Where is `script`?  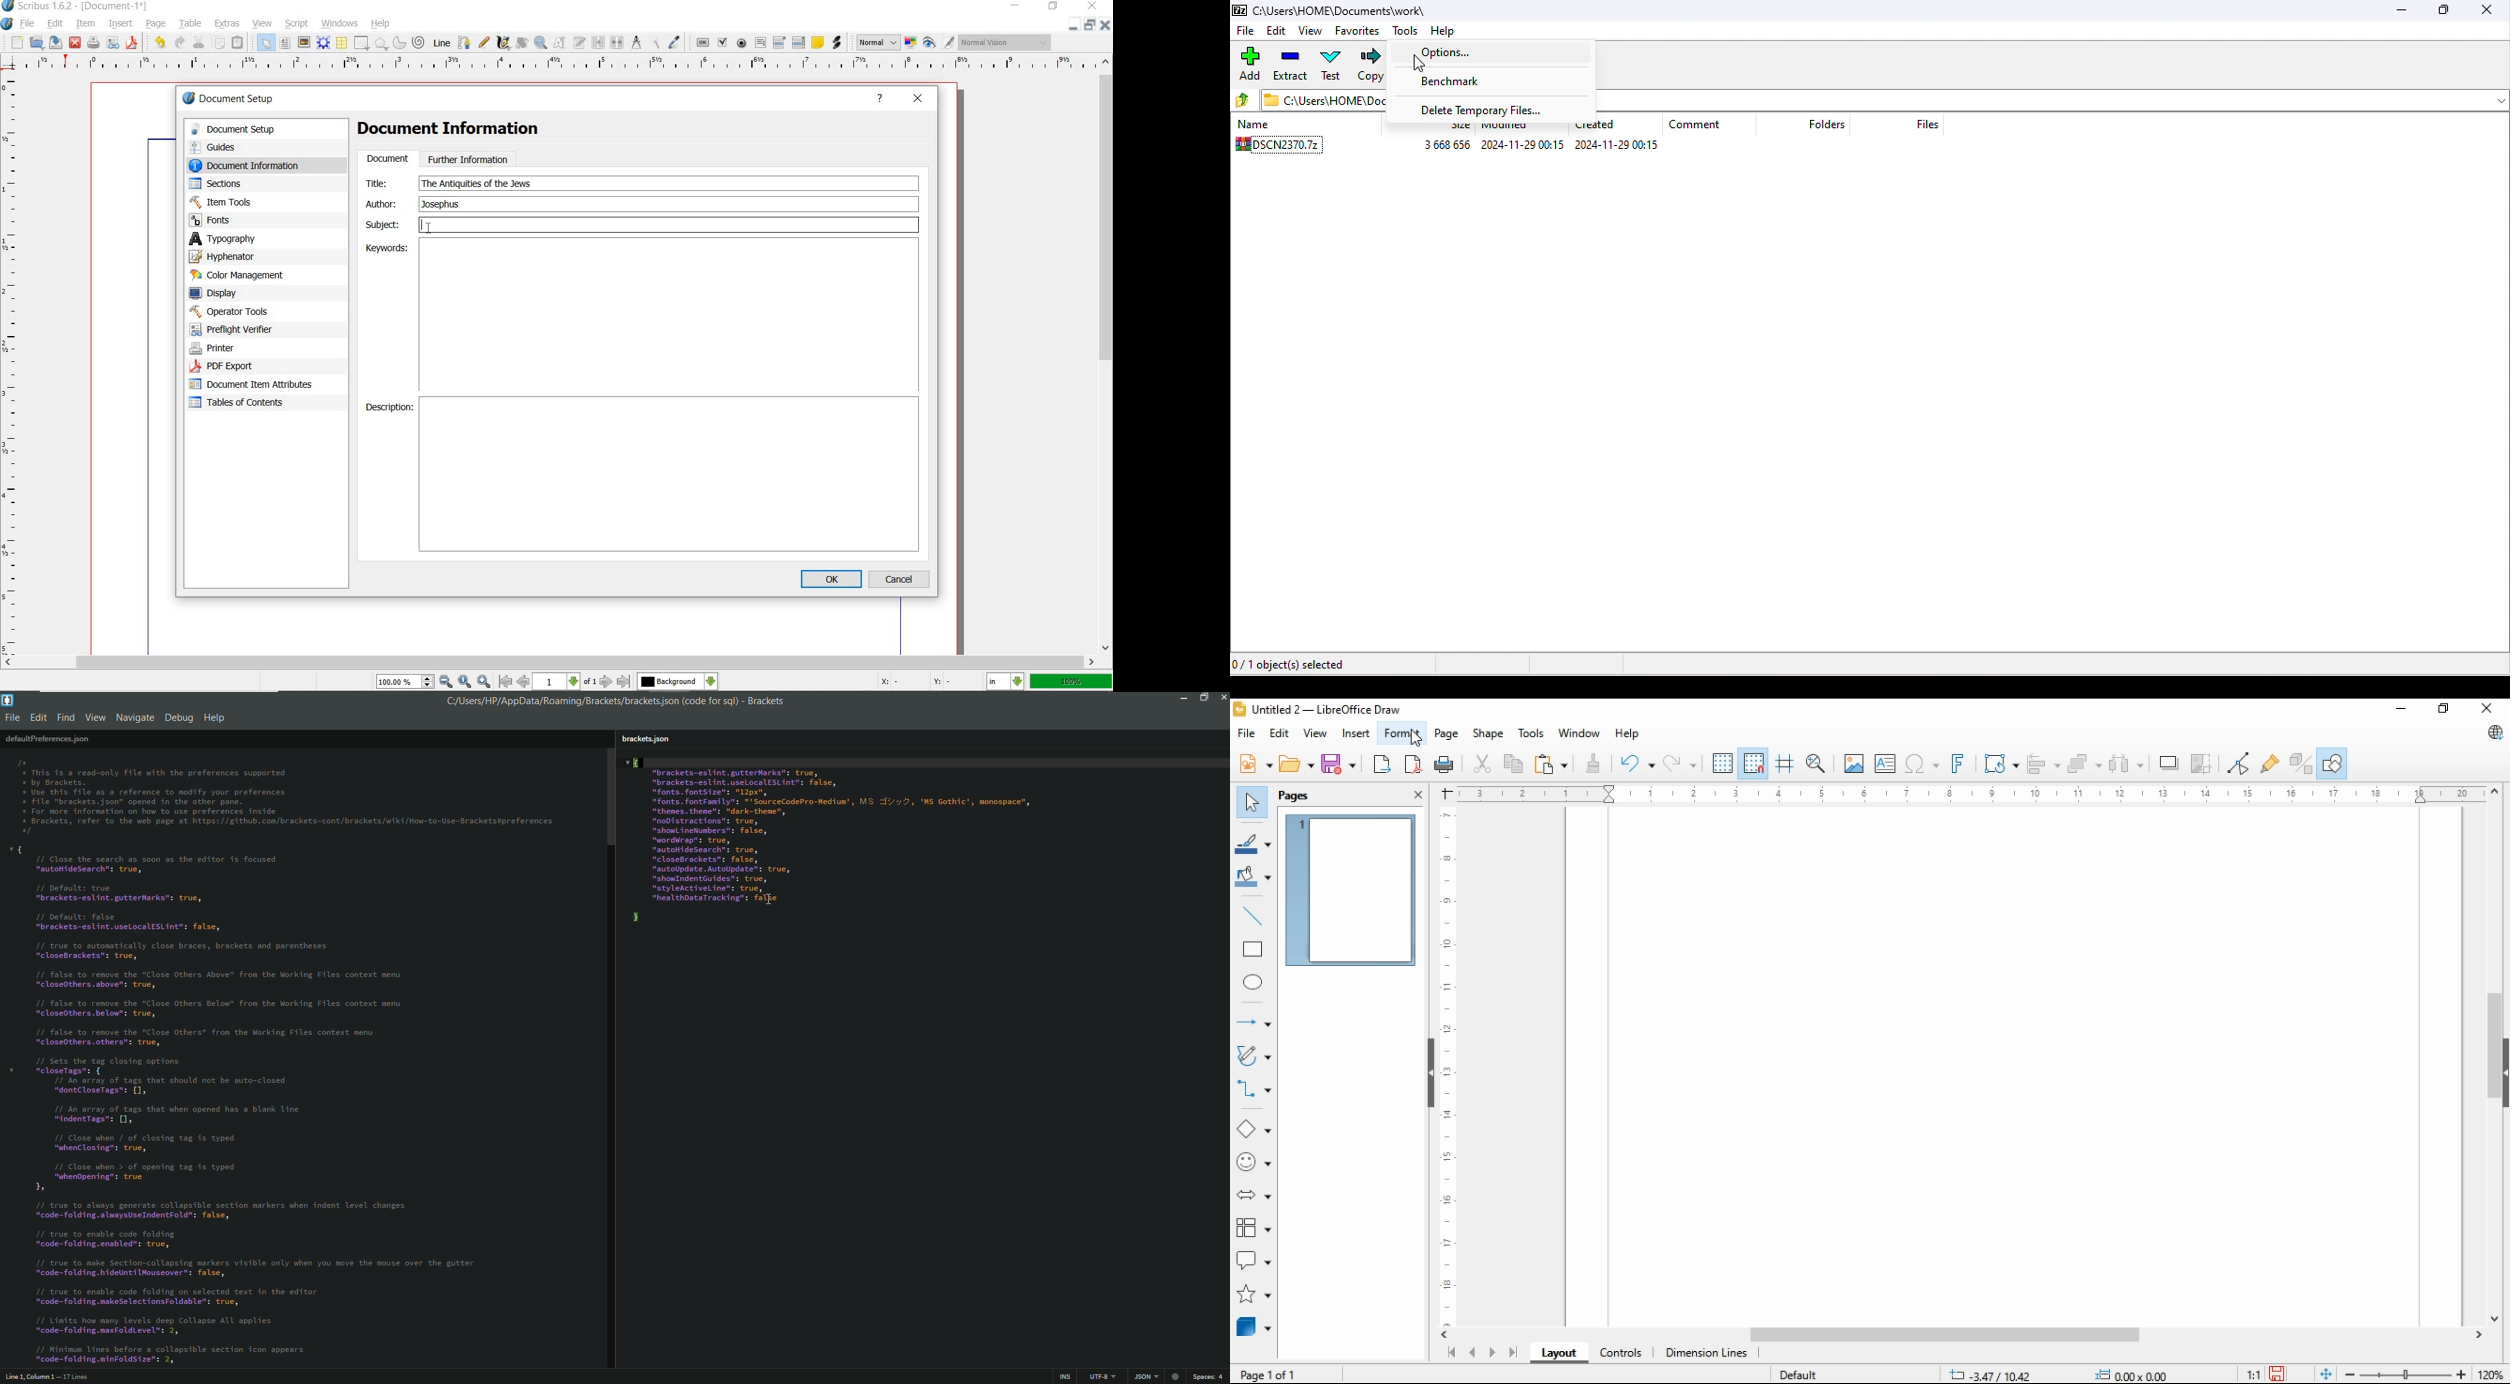
script is located at coordinates (297, 24).